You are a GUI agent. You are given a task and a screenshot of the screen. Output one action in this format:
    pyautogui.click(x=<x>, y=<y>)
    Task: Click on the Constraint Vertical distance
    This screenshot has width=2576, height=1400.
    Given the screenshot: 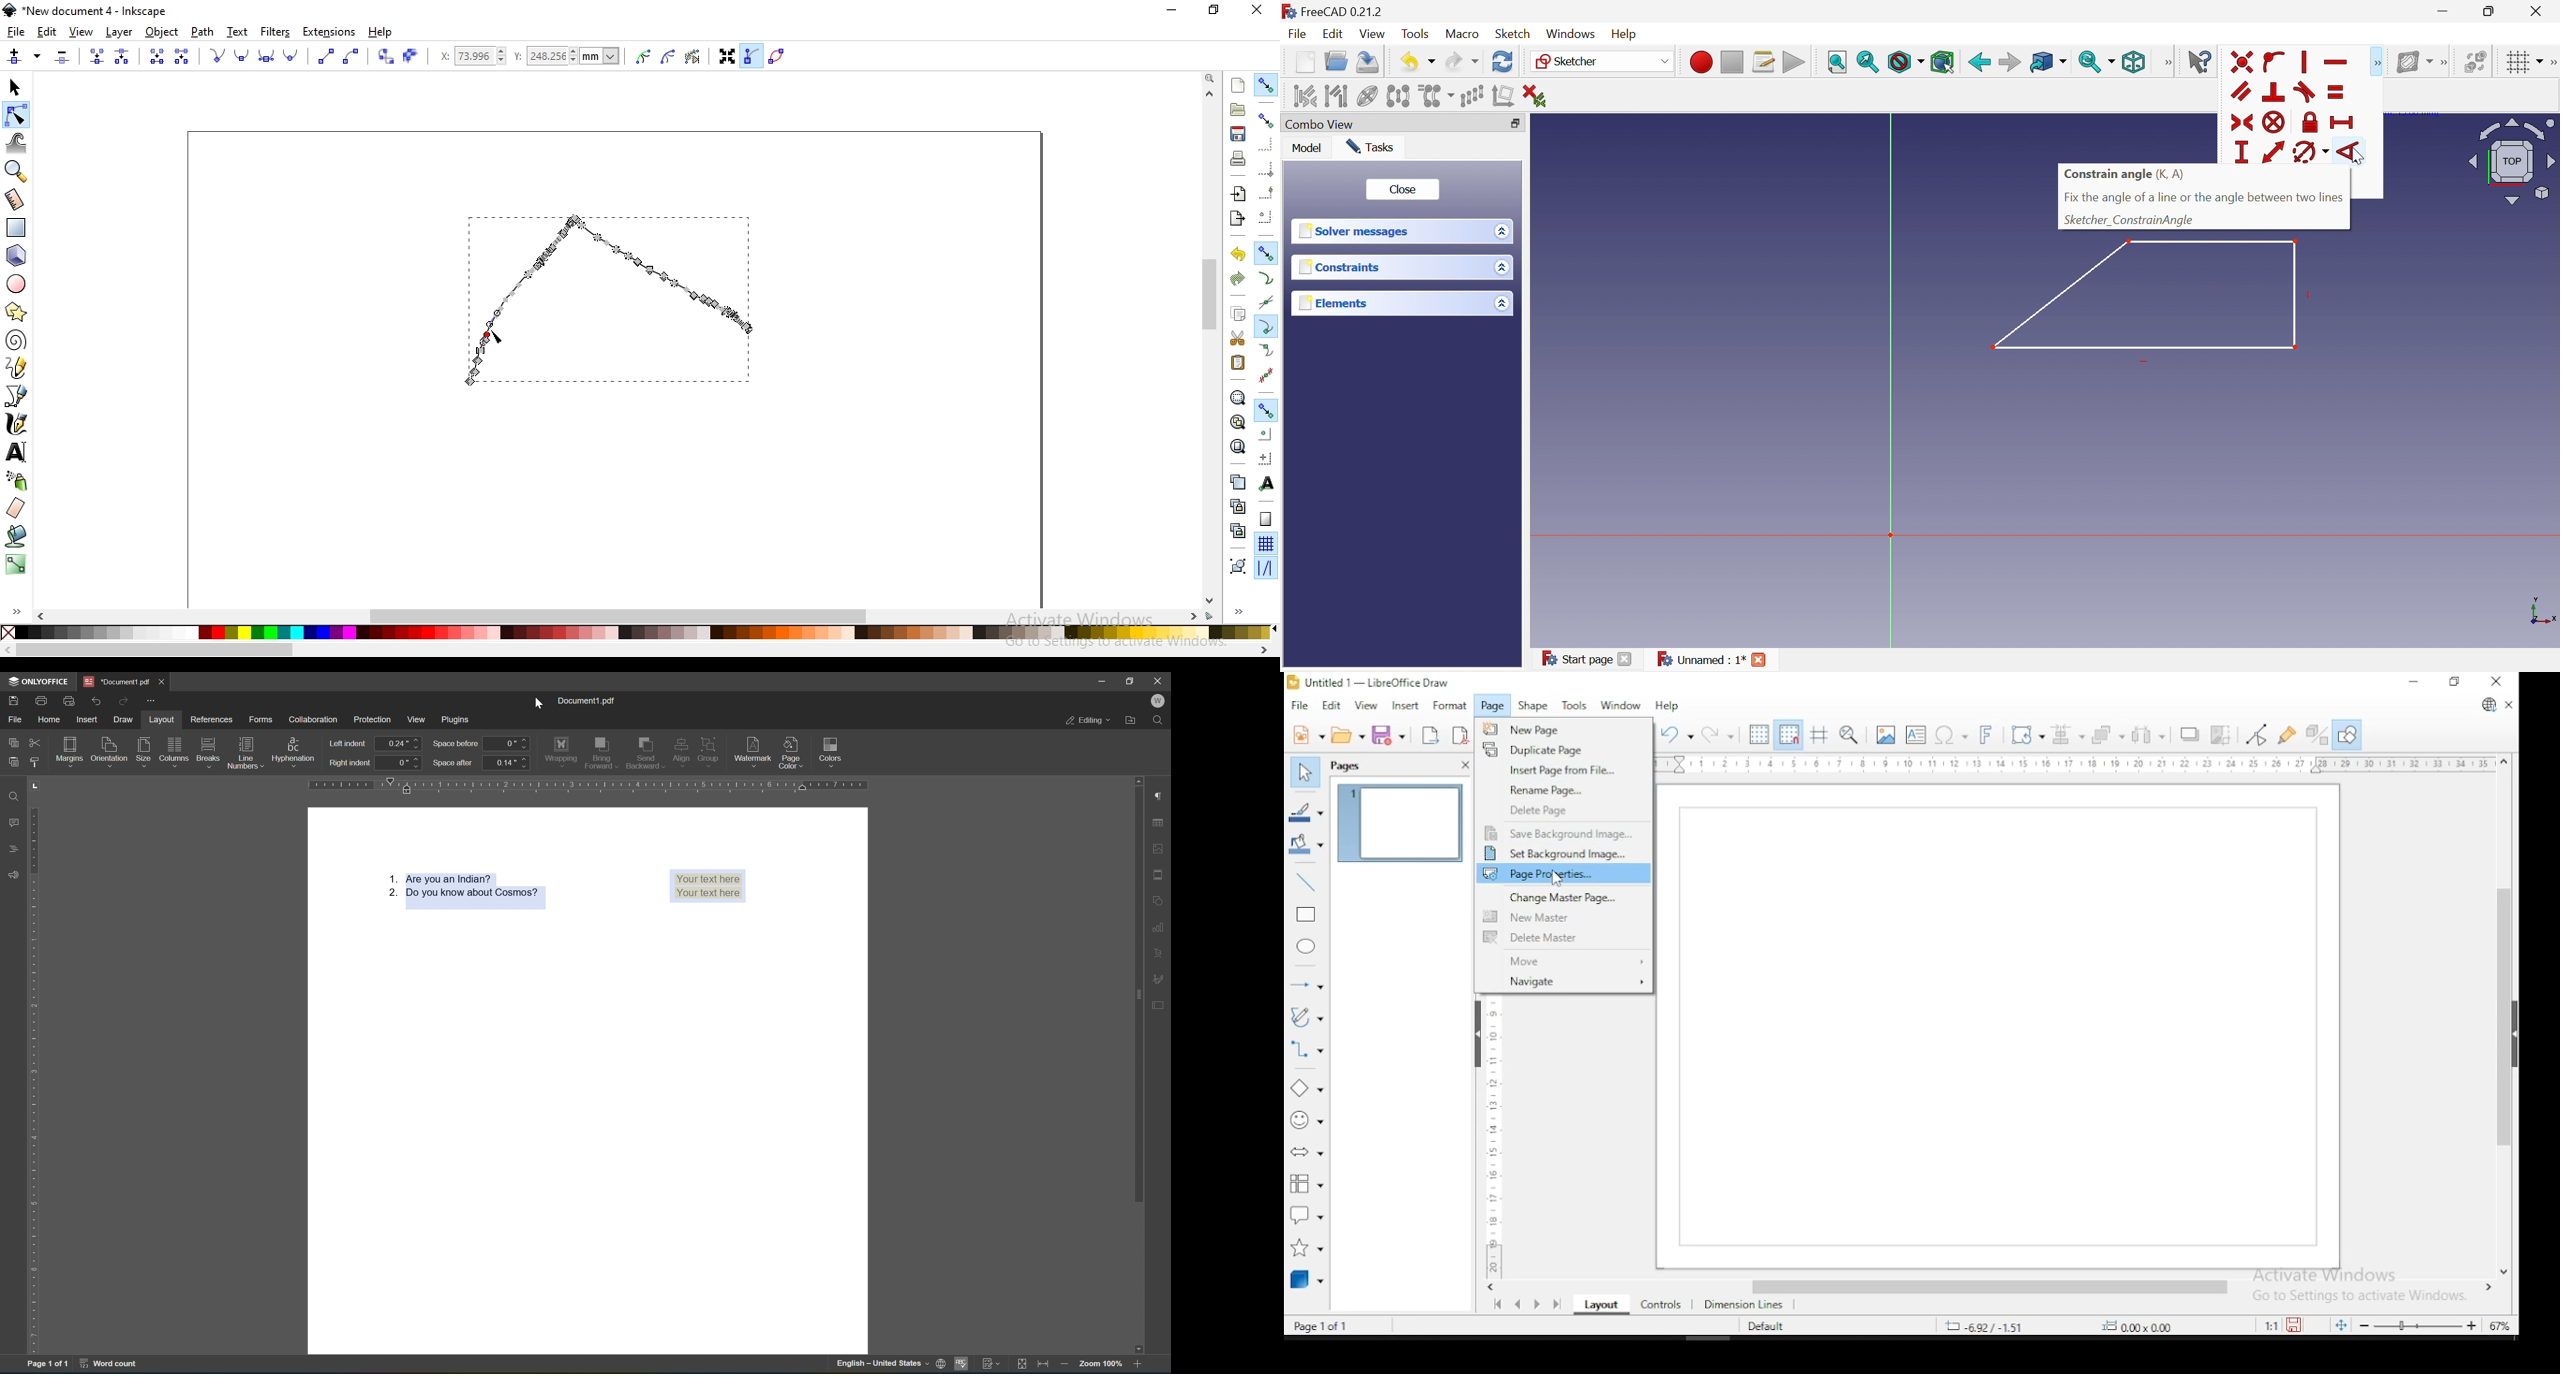 What is the action you would take?
    pyautogui.click(x=2239, y=152)
    